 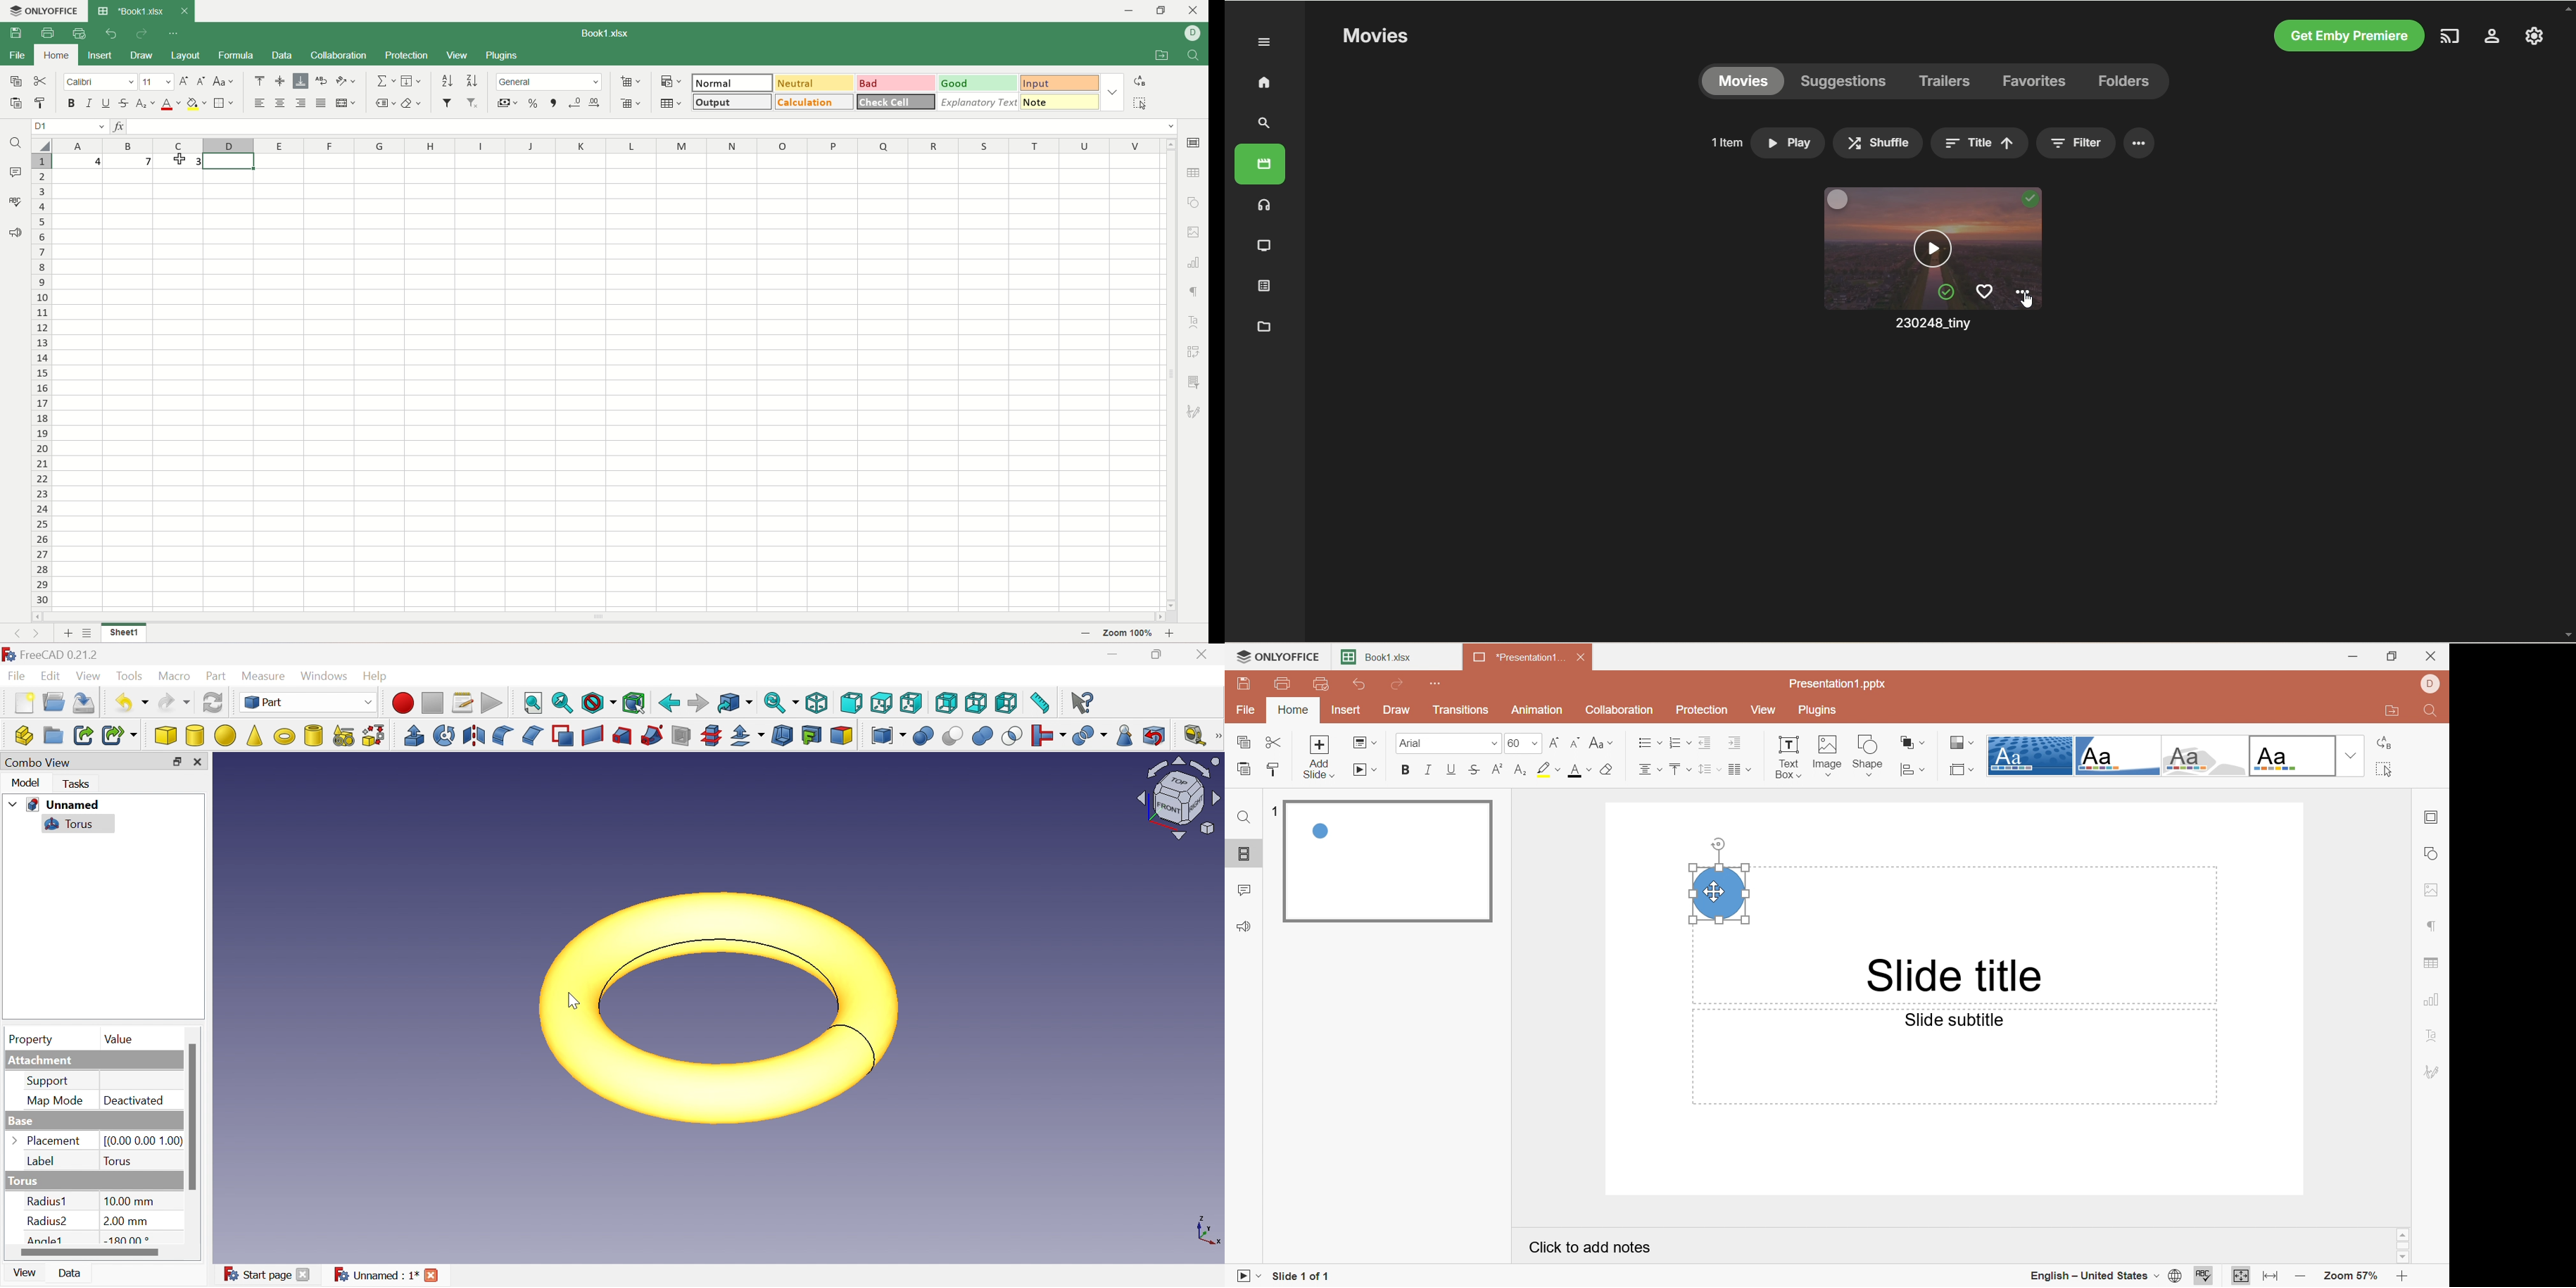 What do you see at coordinates (52, 676) in the screenshot?
I see `Edit` at bounding box center [52, 676].